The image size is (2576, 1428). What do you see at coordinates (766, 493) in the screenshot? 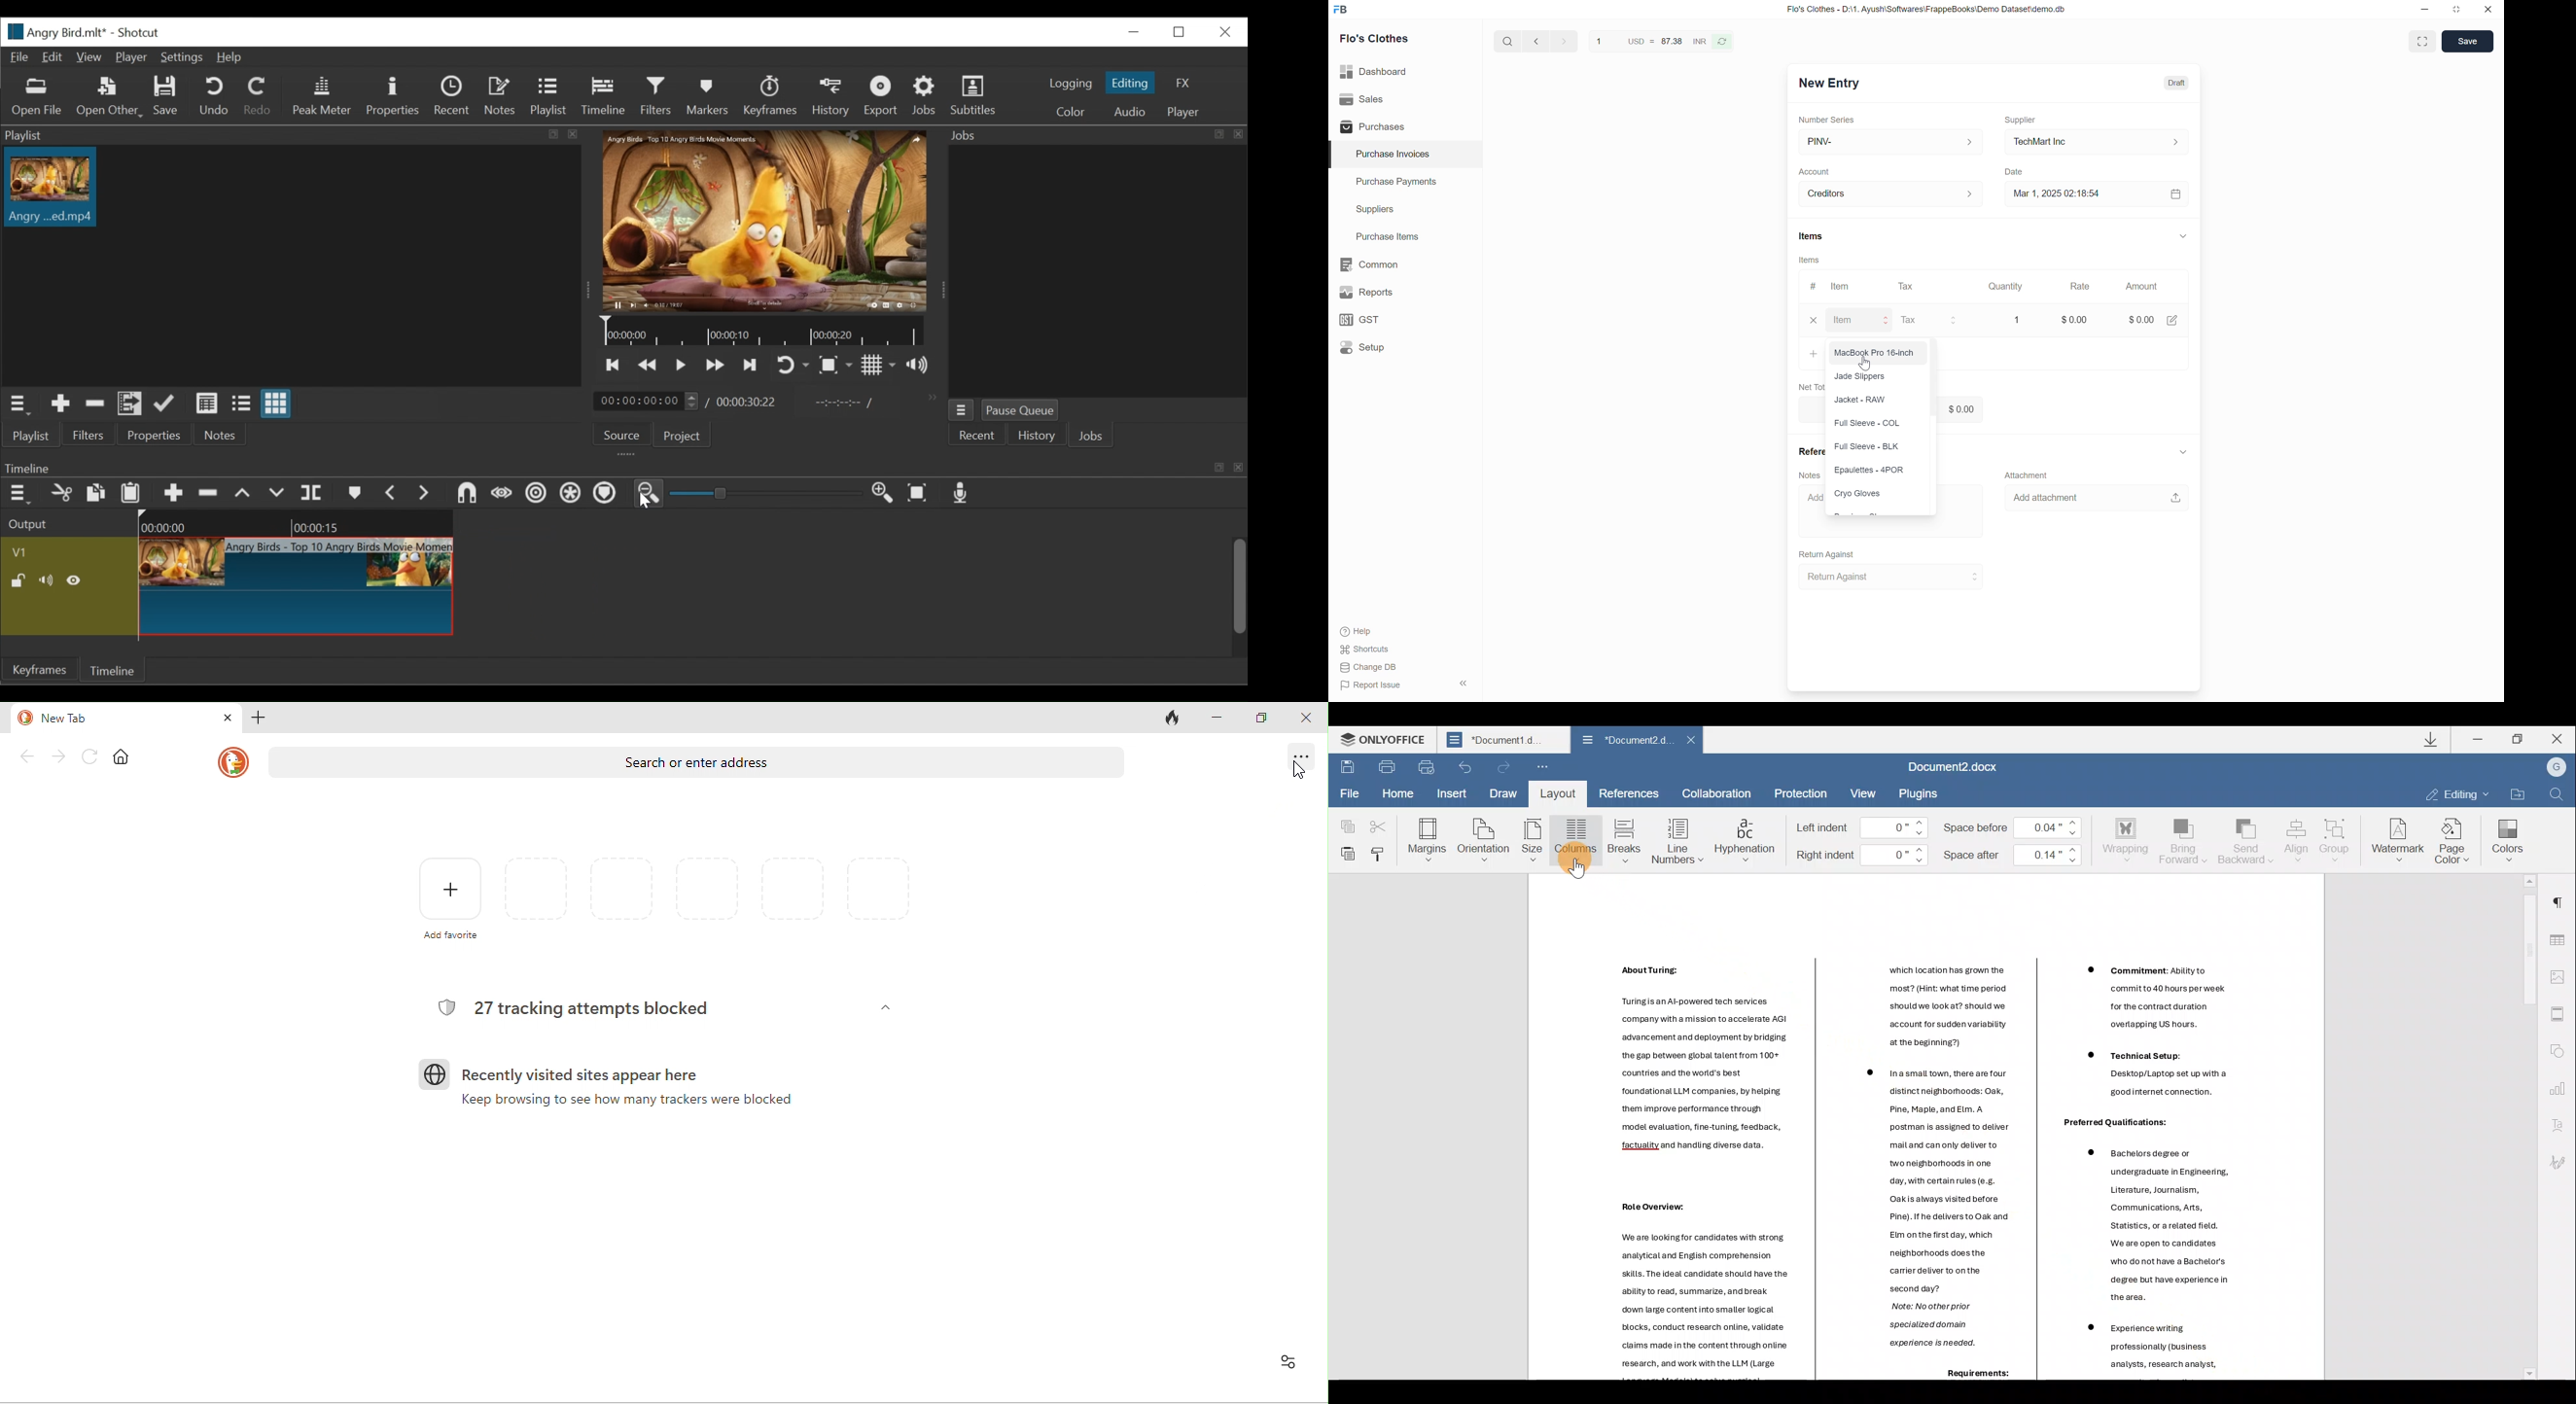
I see `Slider` at bounding box center [766, 493].